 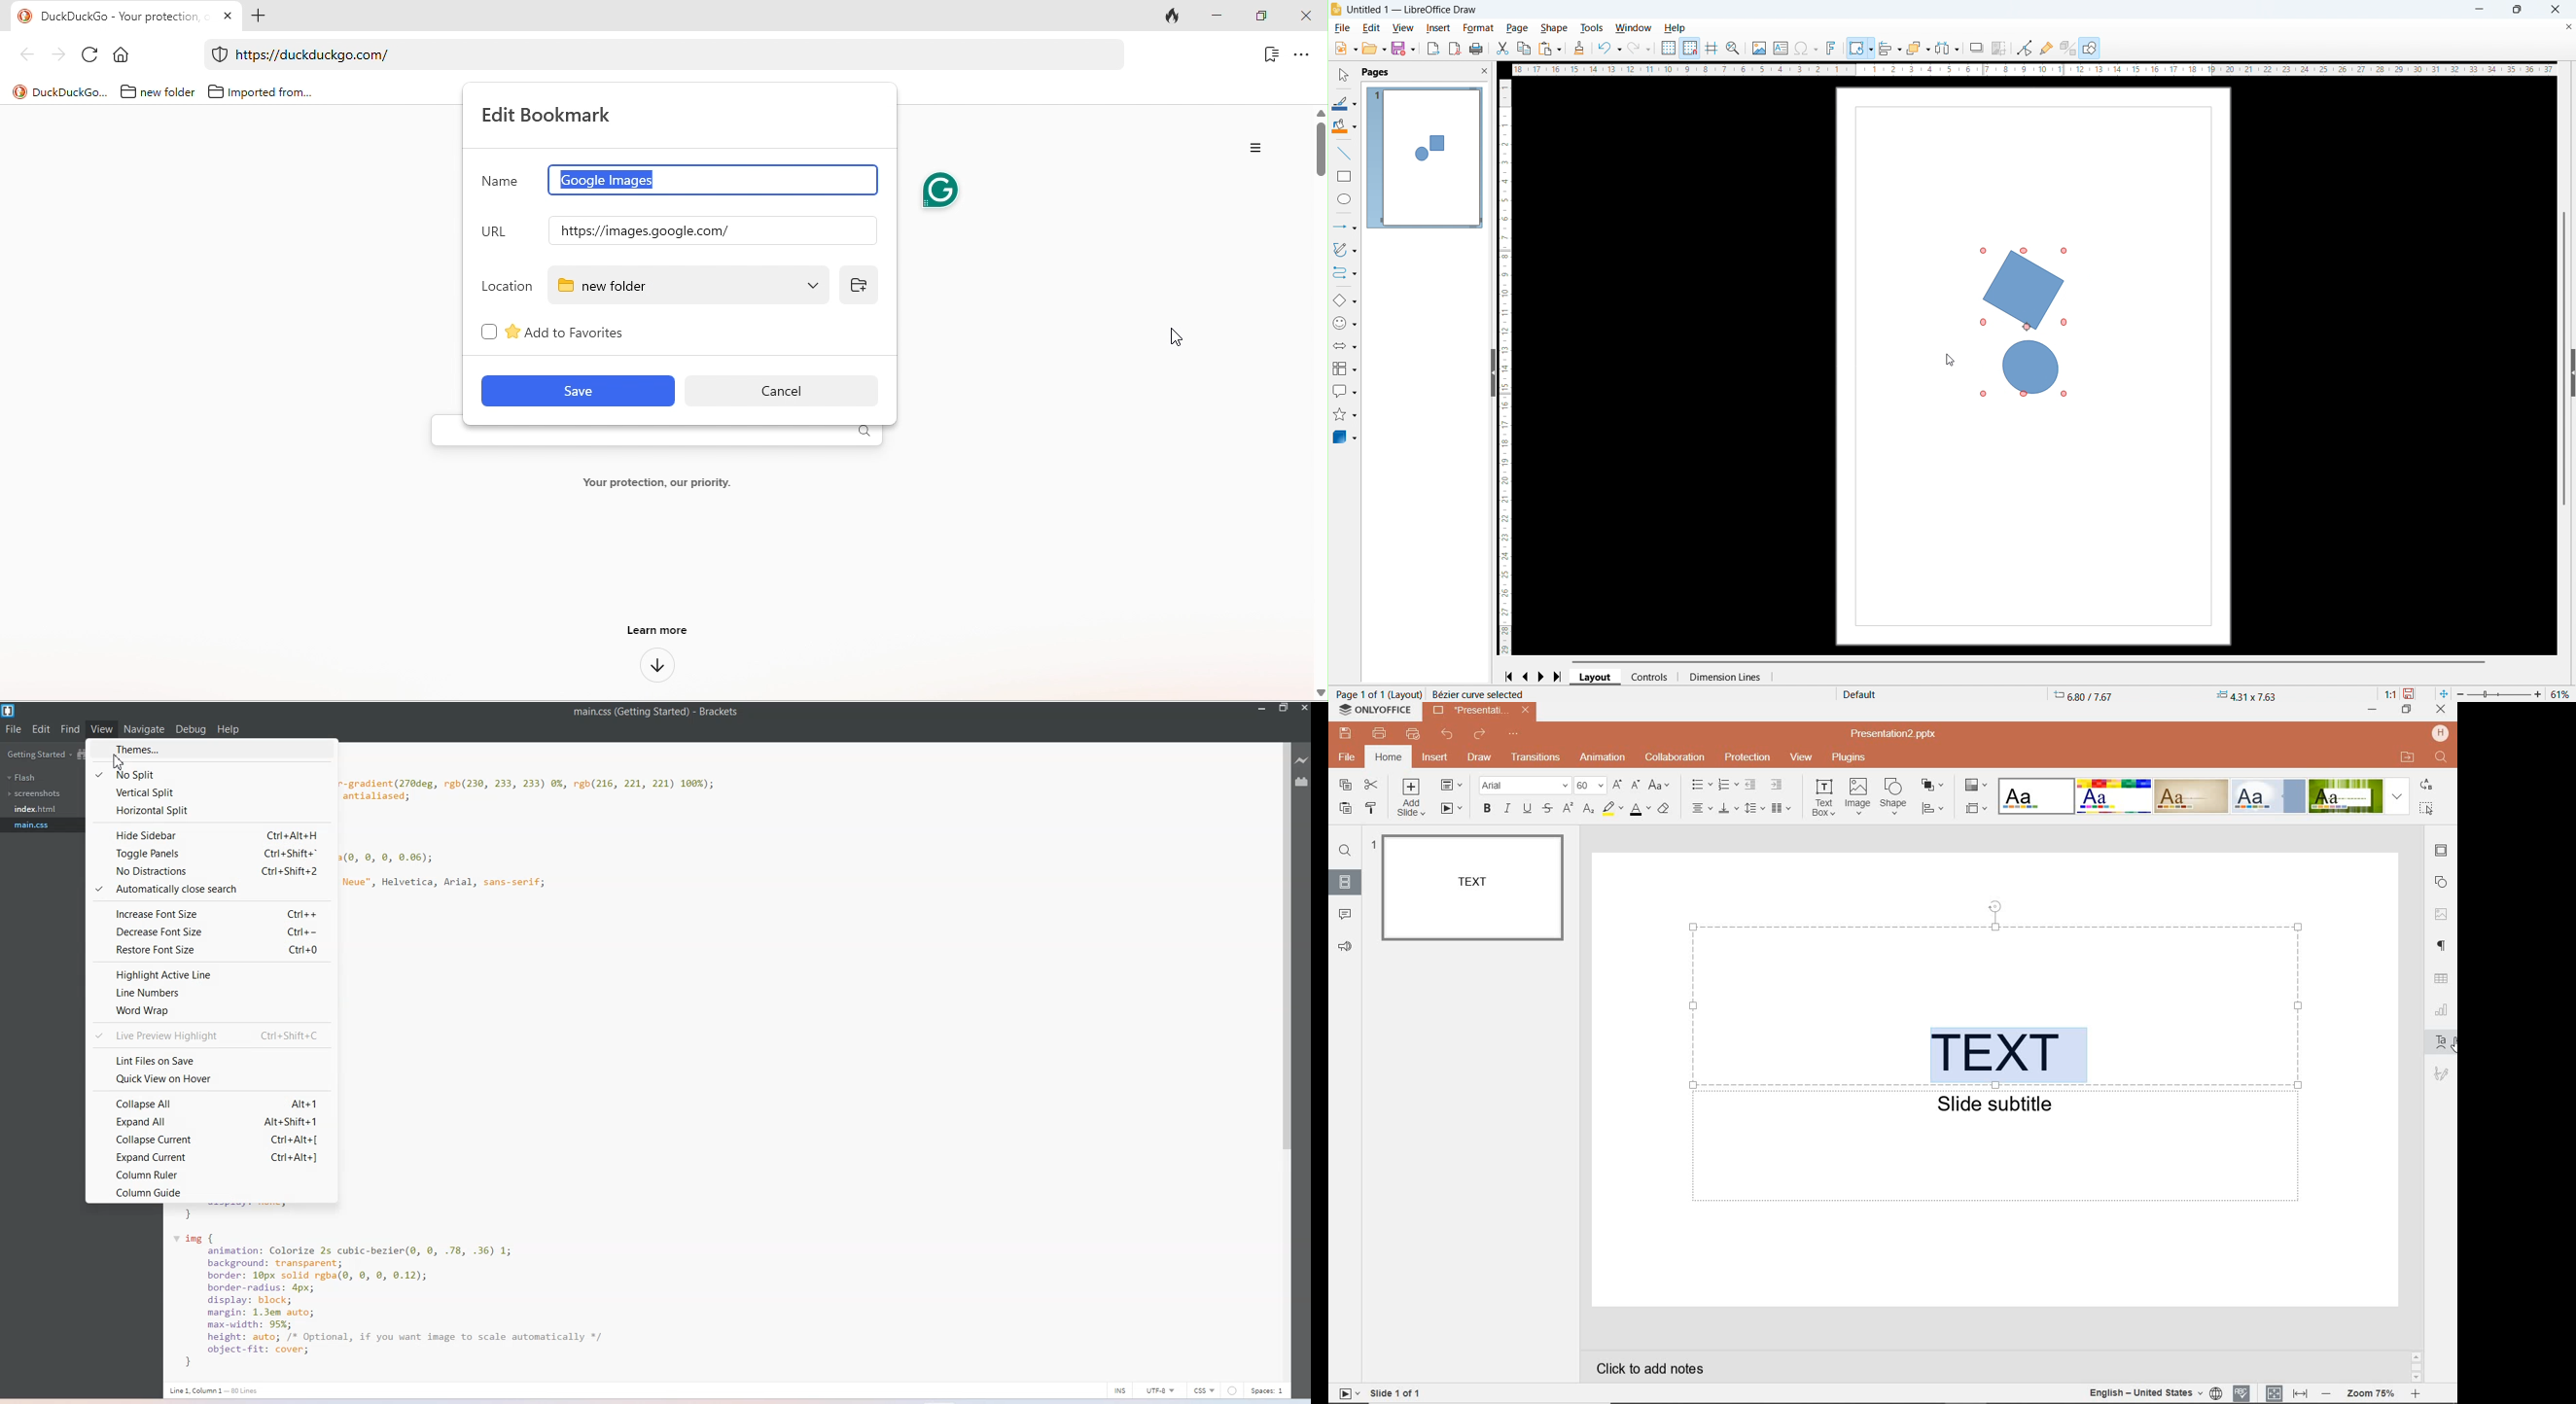 I want to click on Zoom , so click(x=1733, y=49).